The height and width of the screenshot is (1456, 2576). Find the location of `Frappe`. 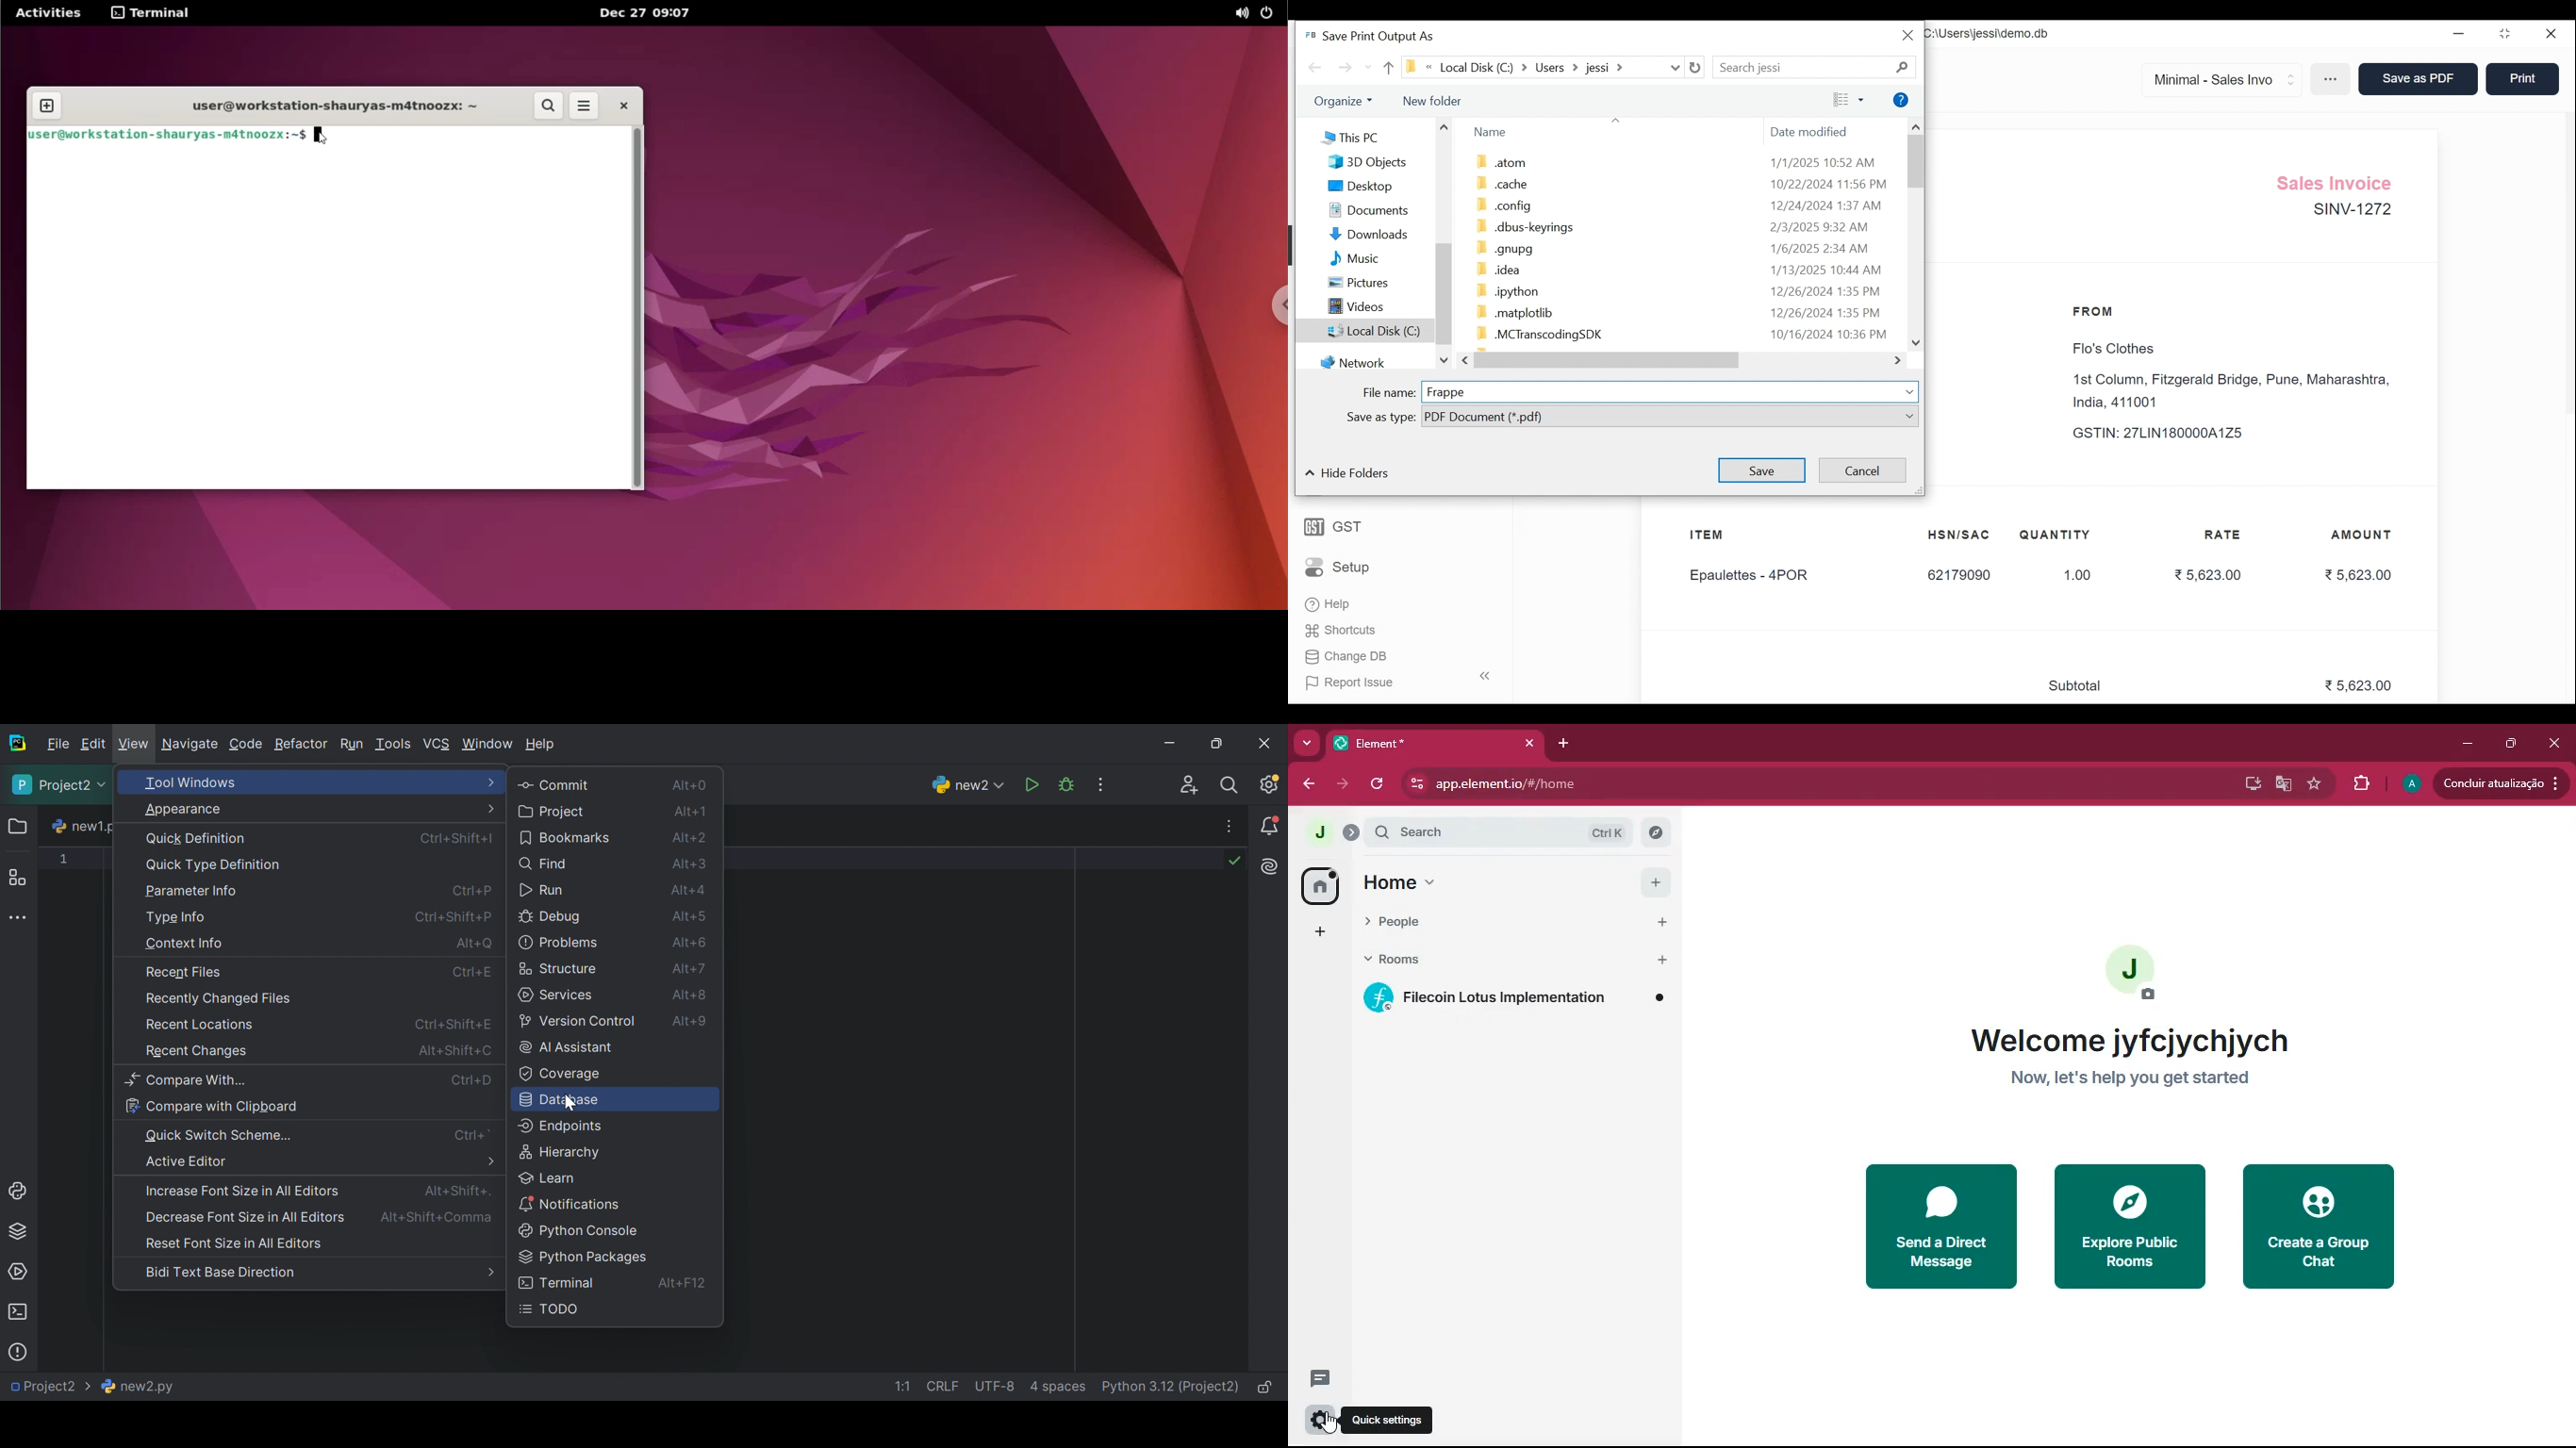

Frappe is located at coordinates (1447, 391).